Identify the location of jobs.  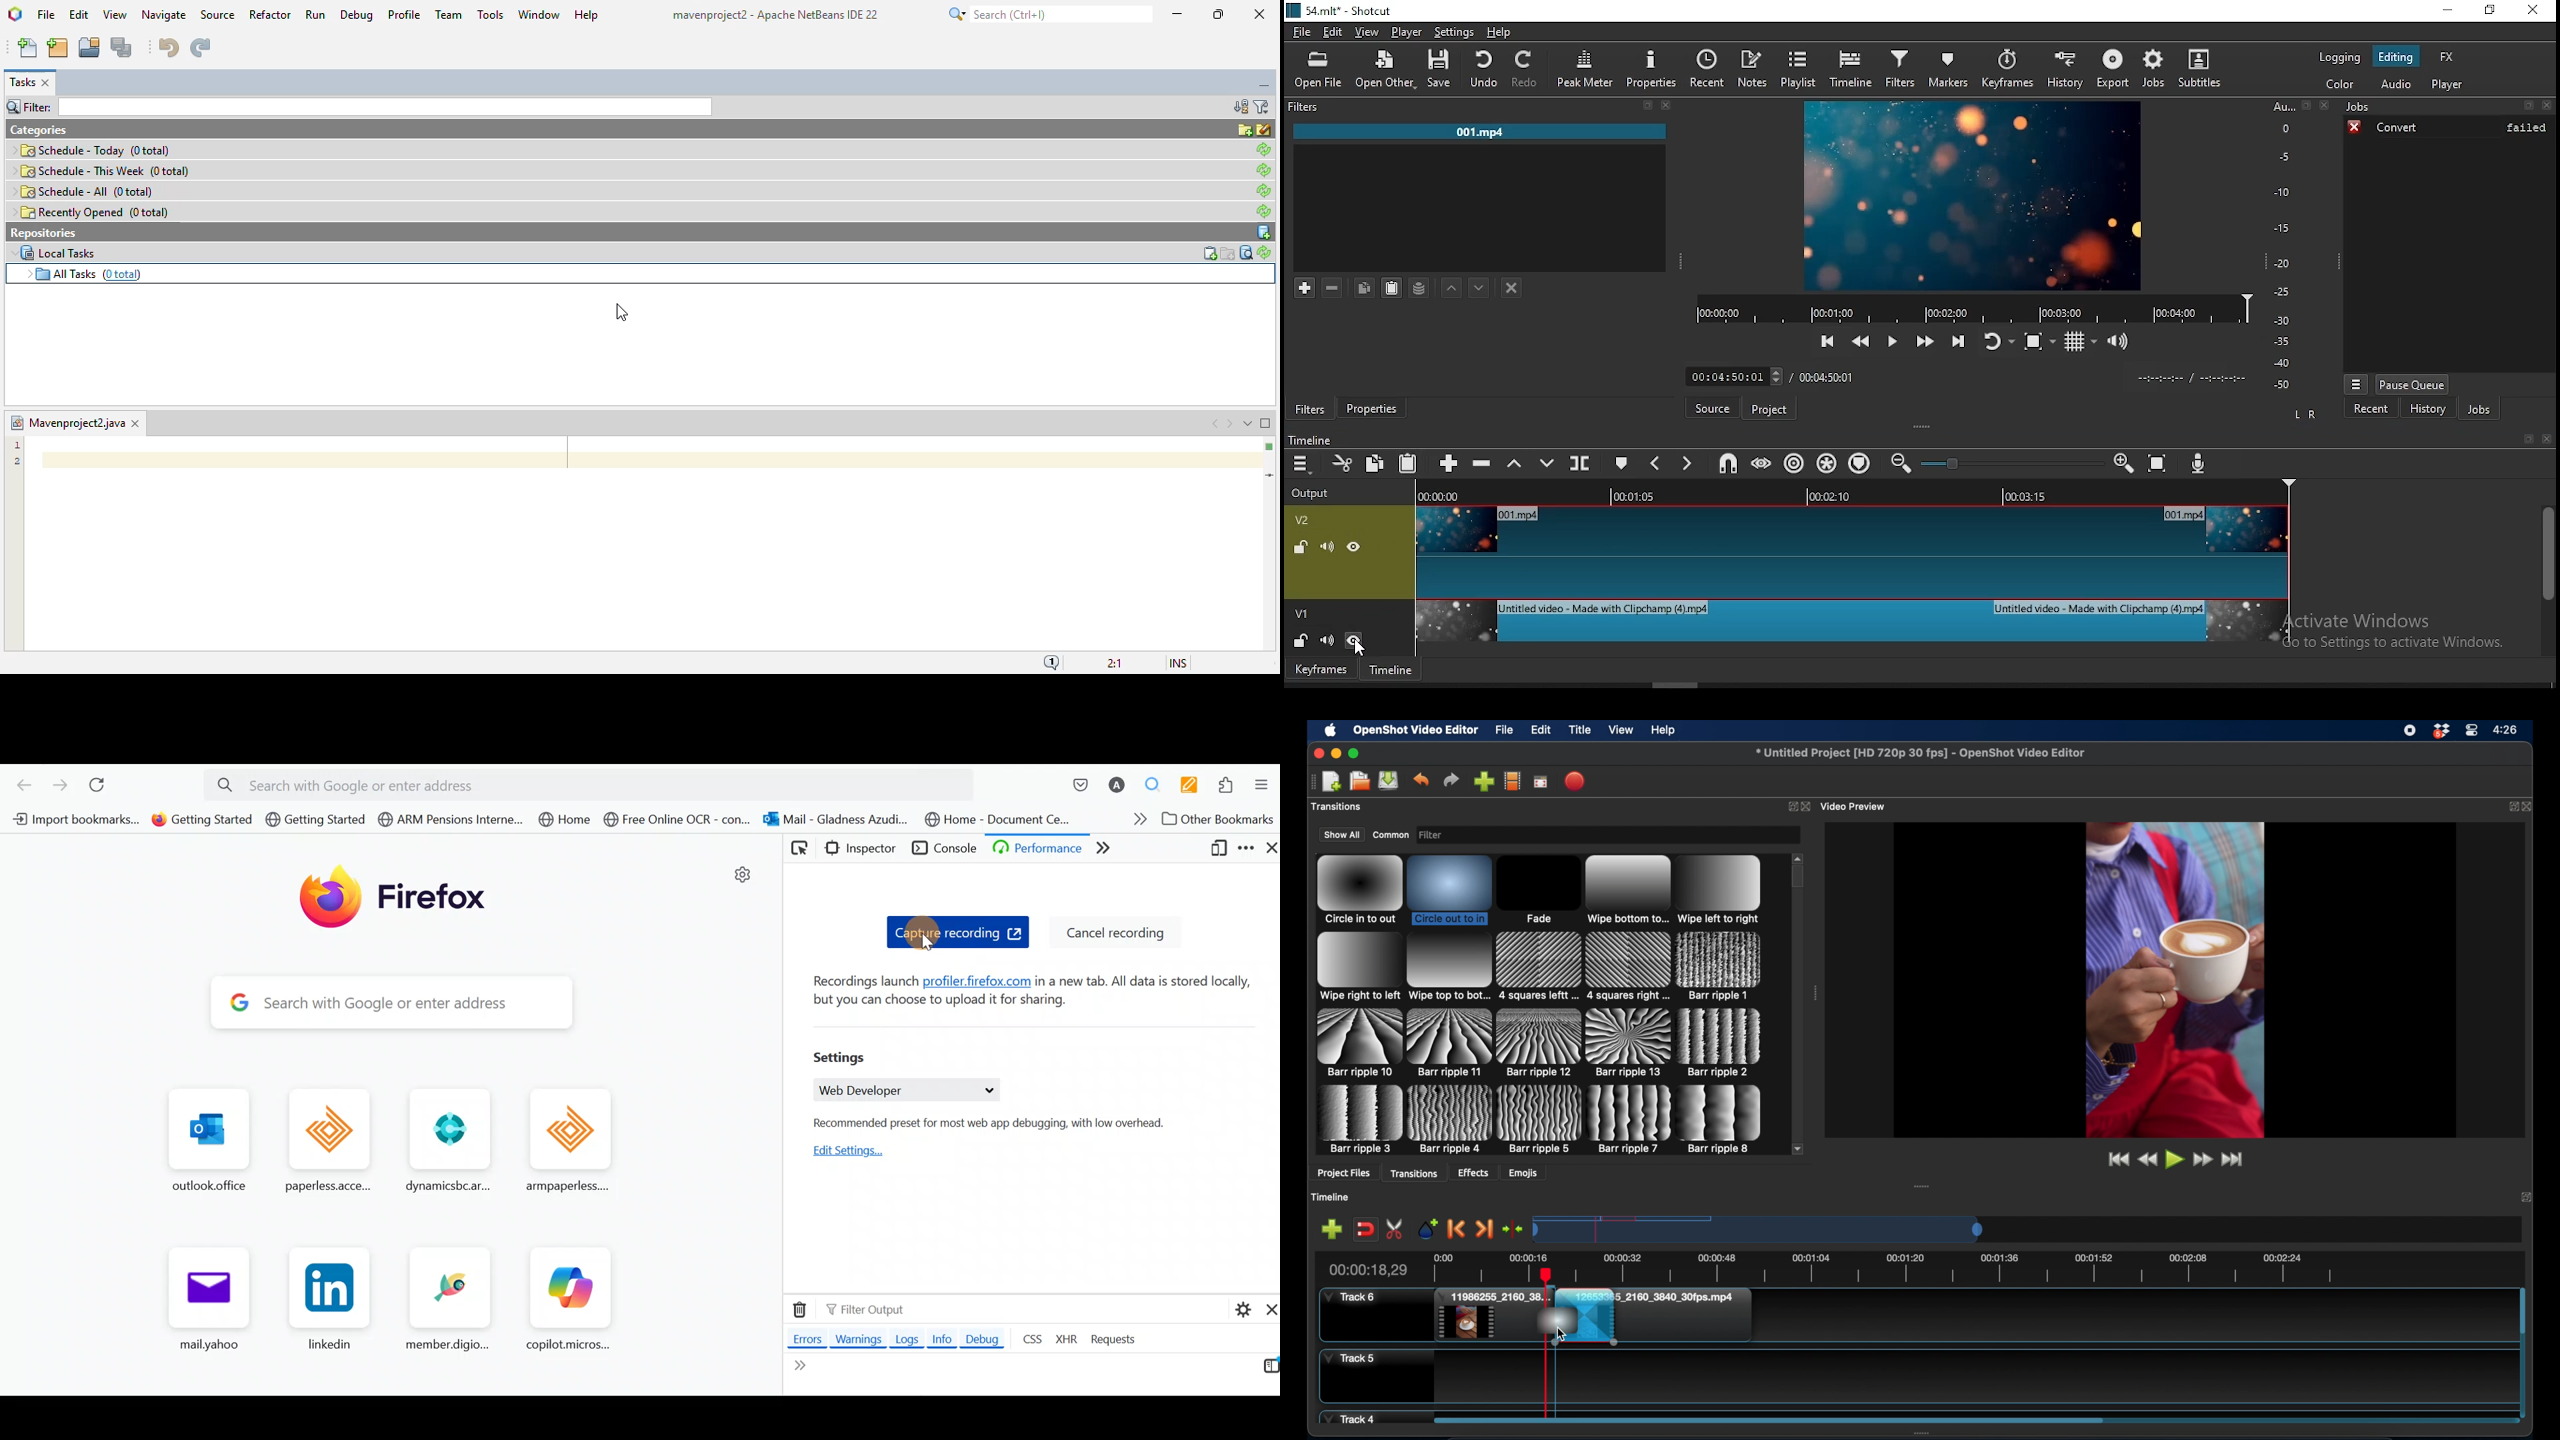
(2478, 409).